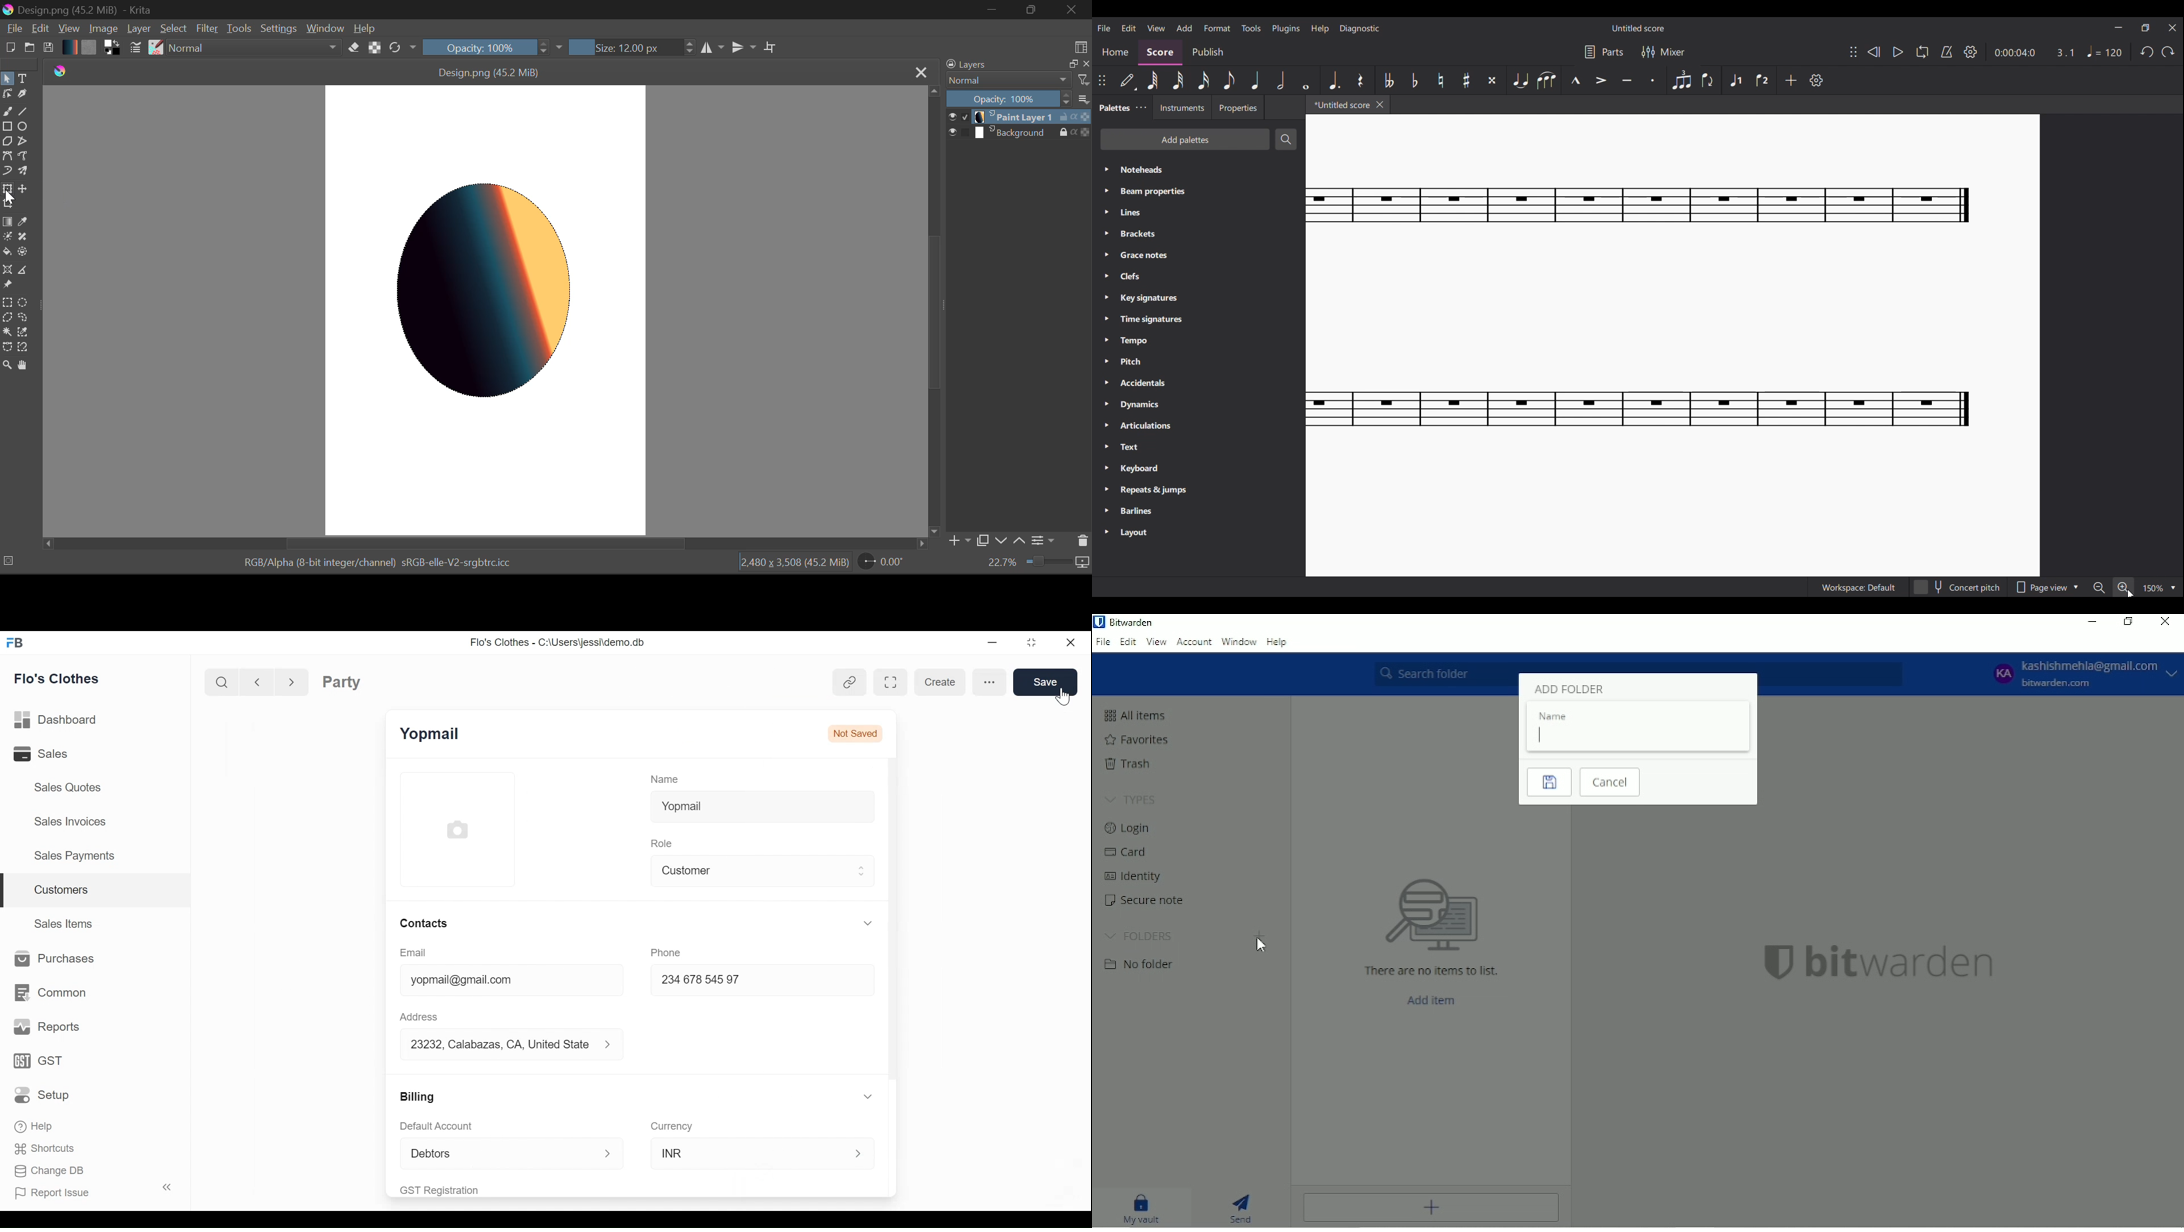 Image resolution: width=2184 pixels, height=1232 pixels. Describe the element at coordinates (1709, 80) in the screenshot. I see `Flip direction` at that location.